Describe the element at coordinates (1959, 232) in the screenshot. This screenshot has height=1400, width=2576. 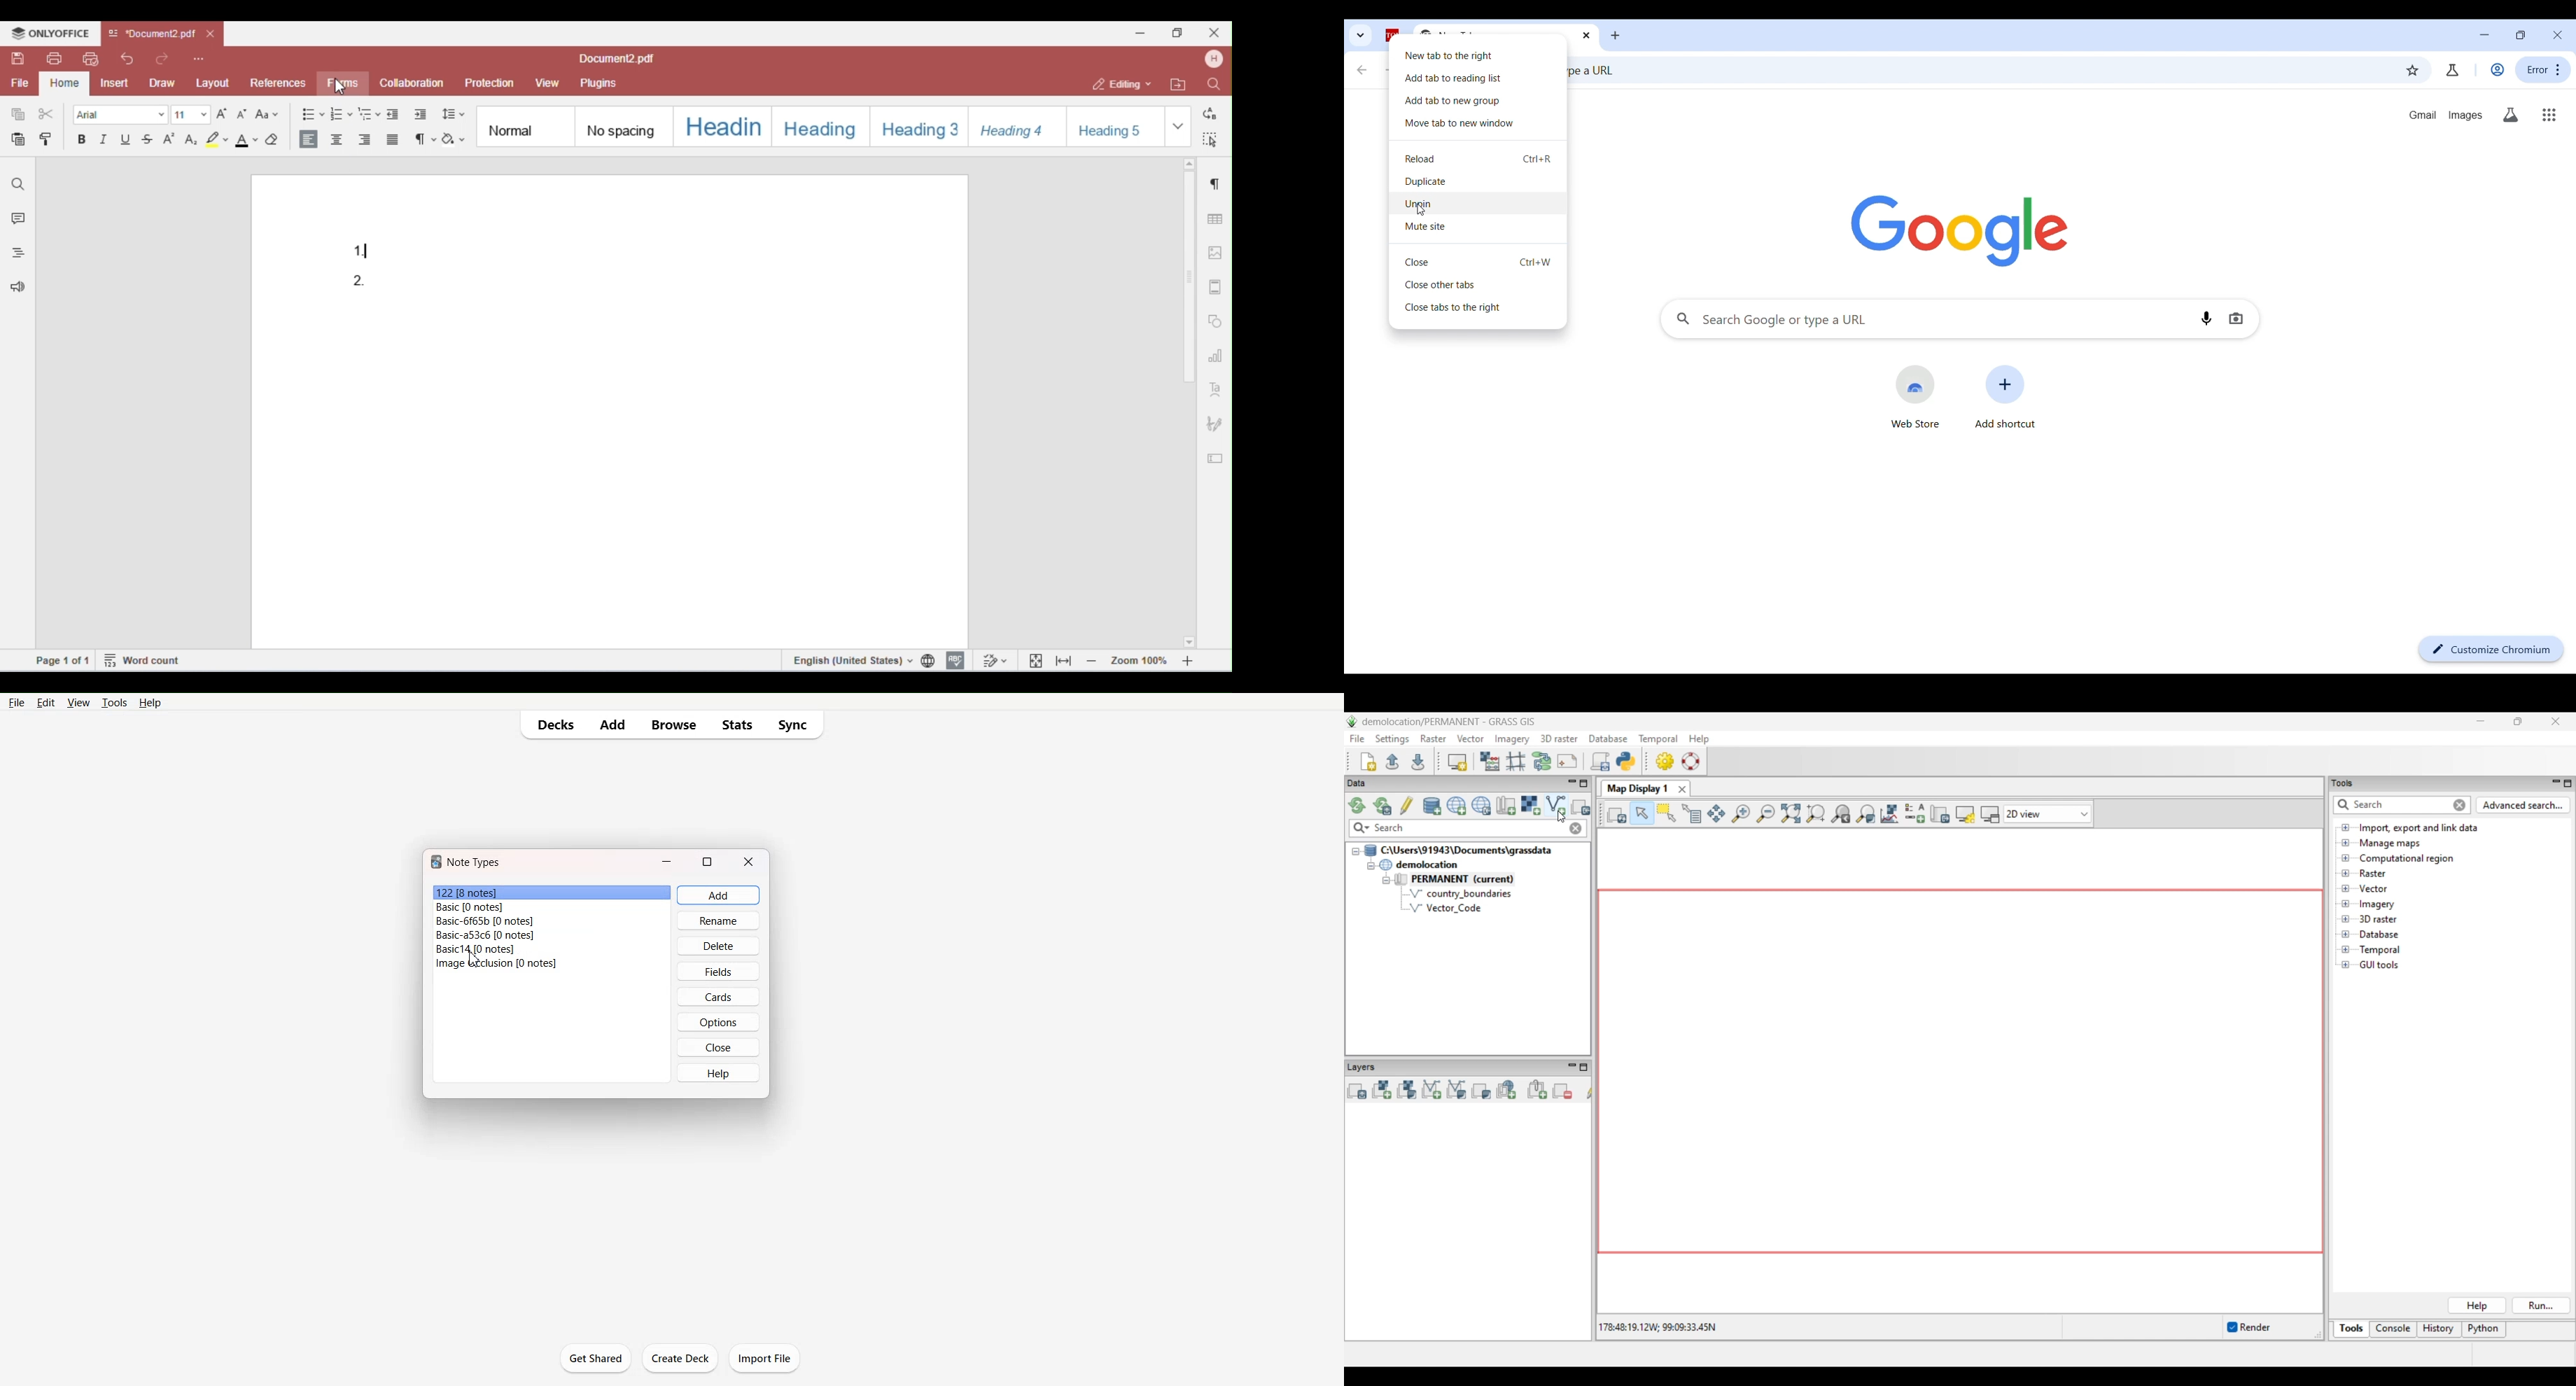
I see `Google logo` at that location.